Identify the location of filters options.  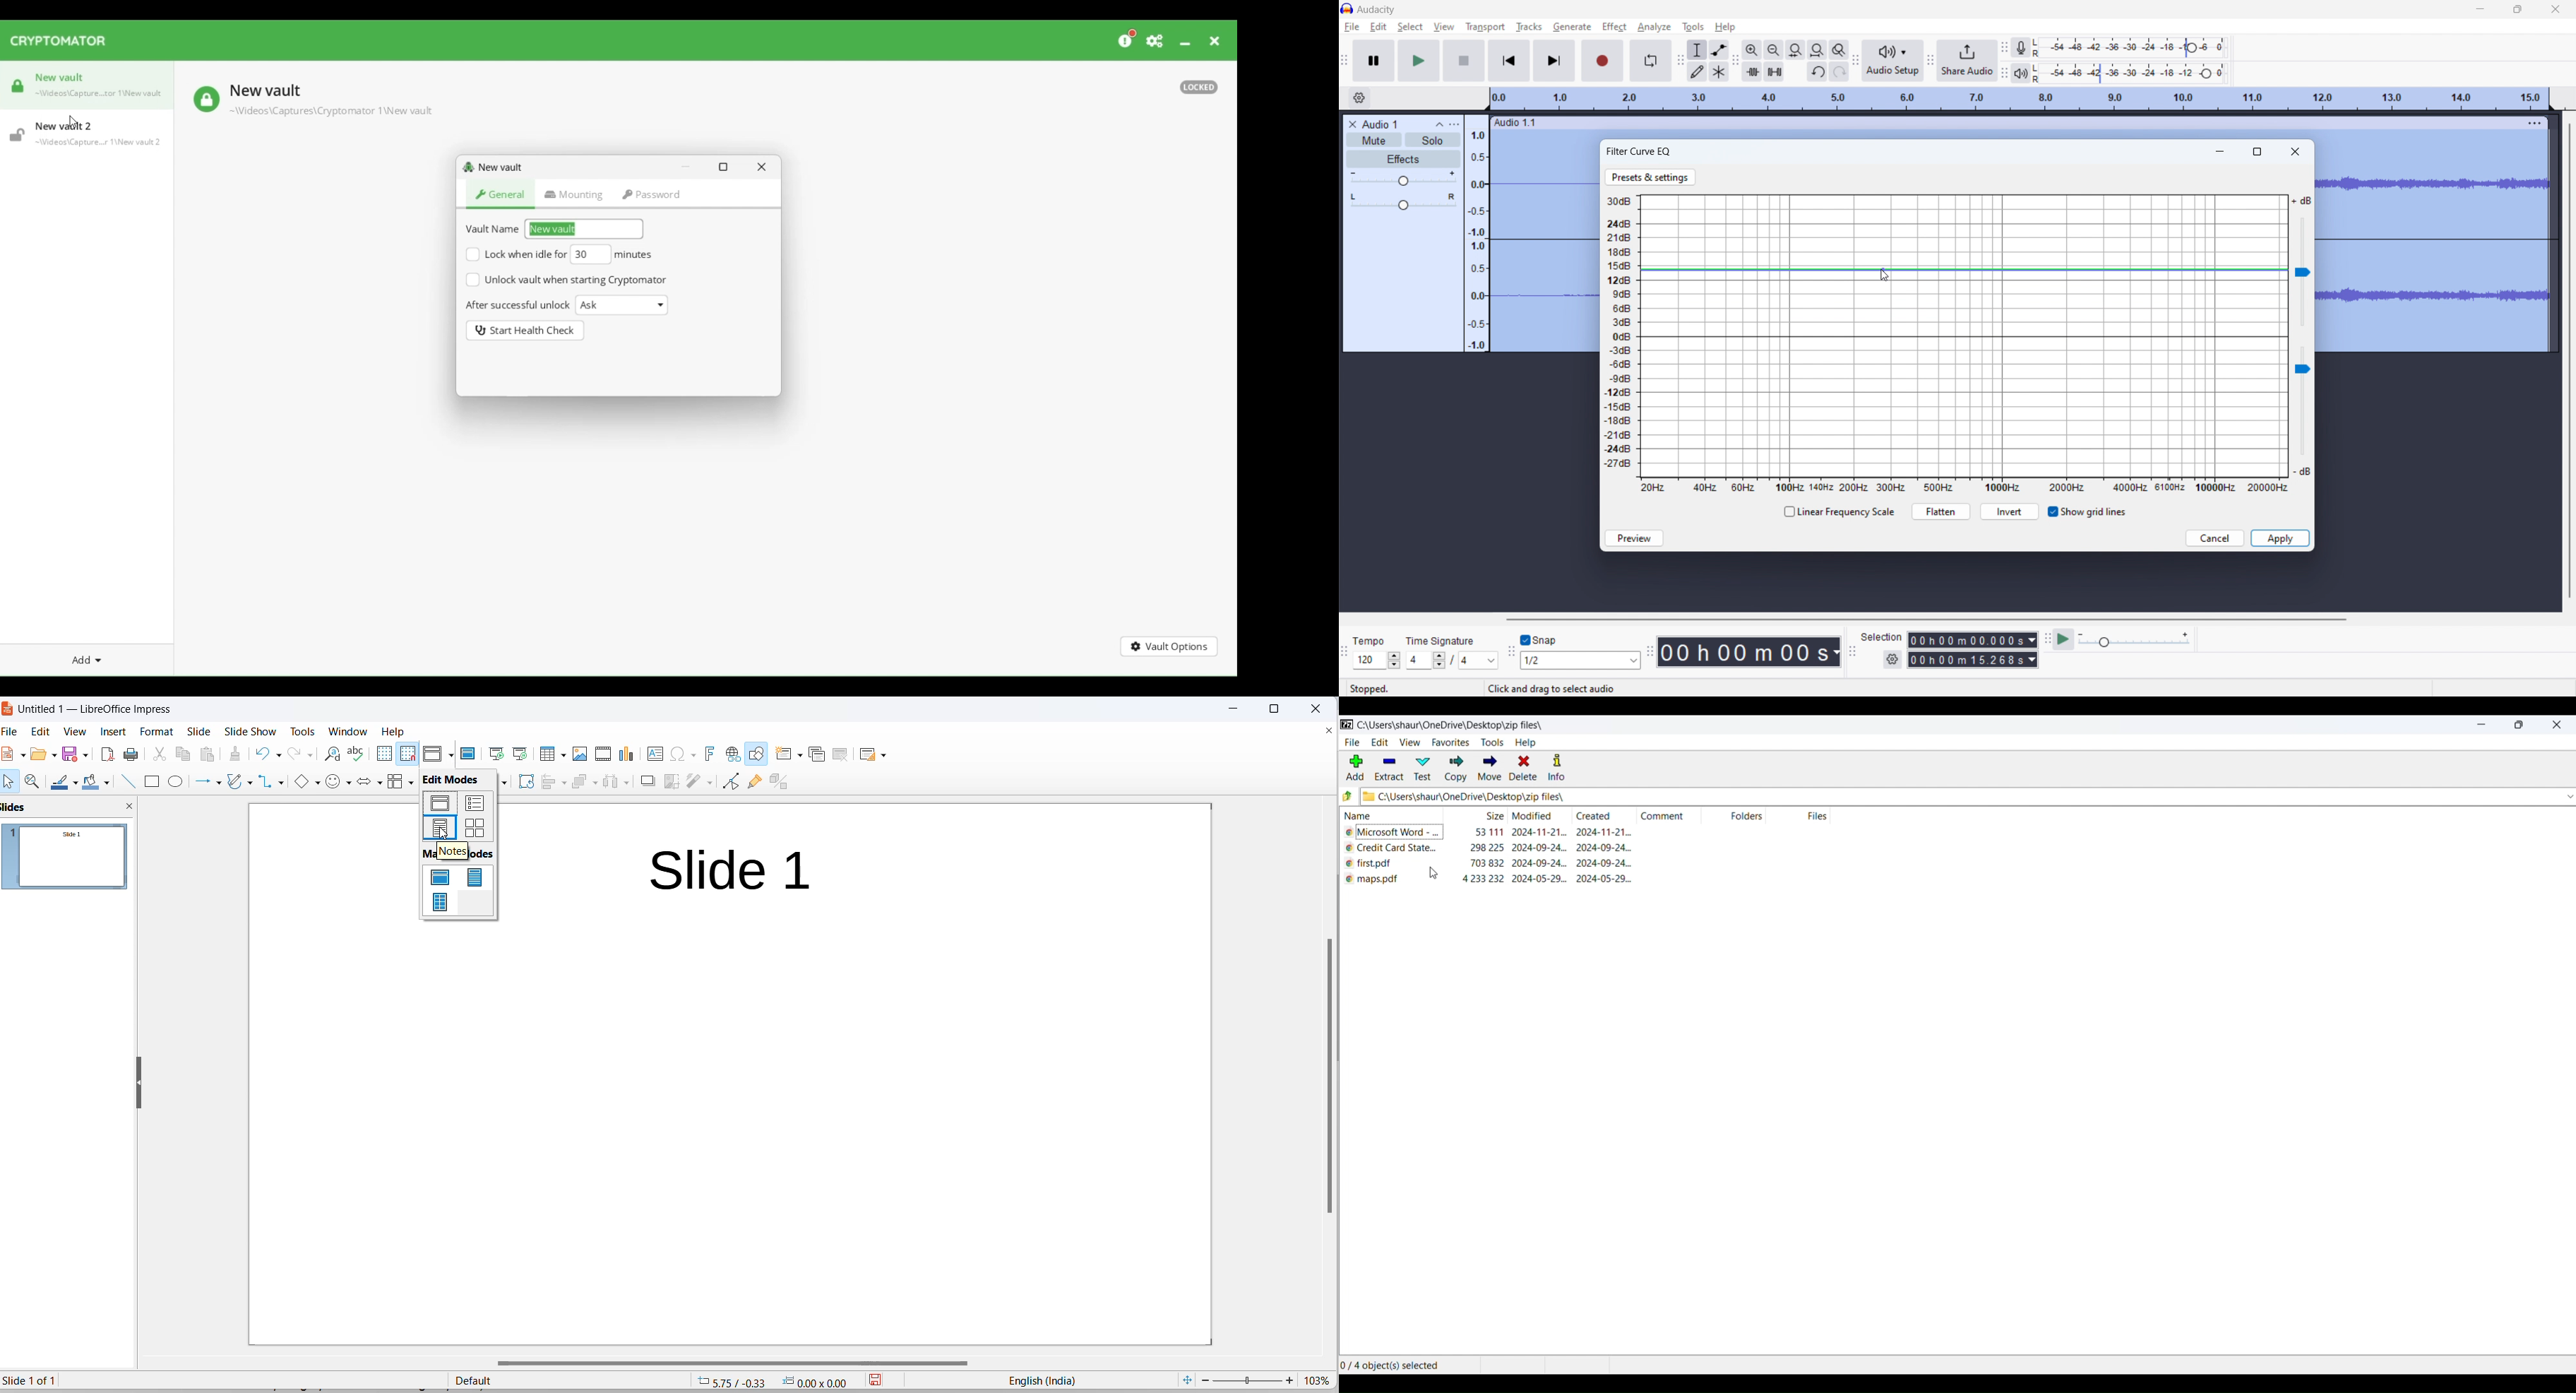
(708, 783).